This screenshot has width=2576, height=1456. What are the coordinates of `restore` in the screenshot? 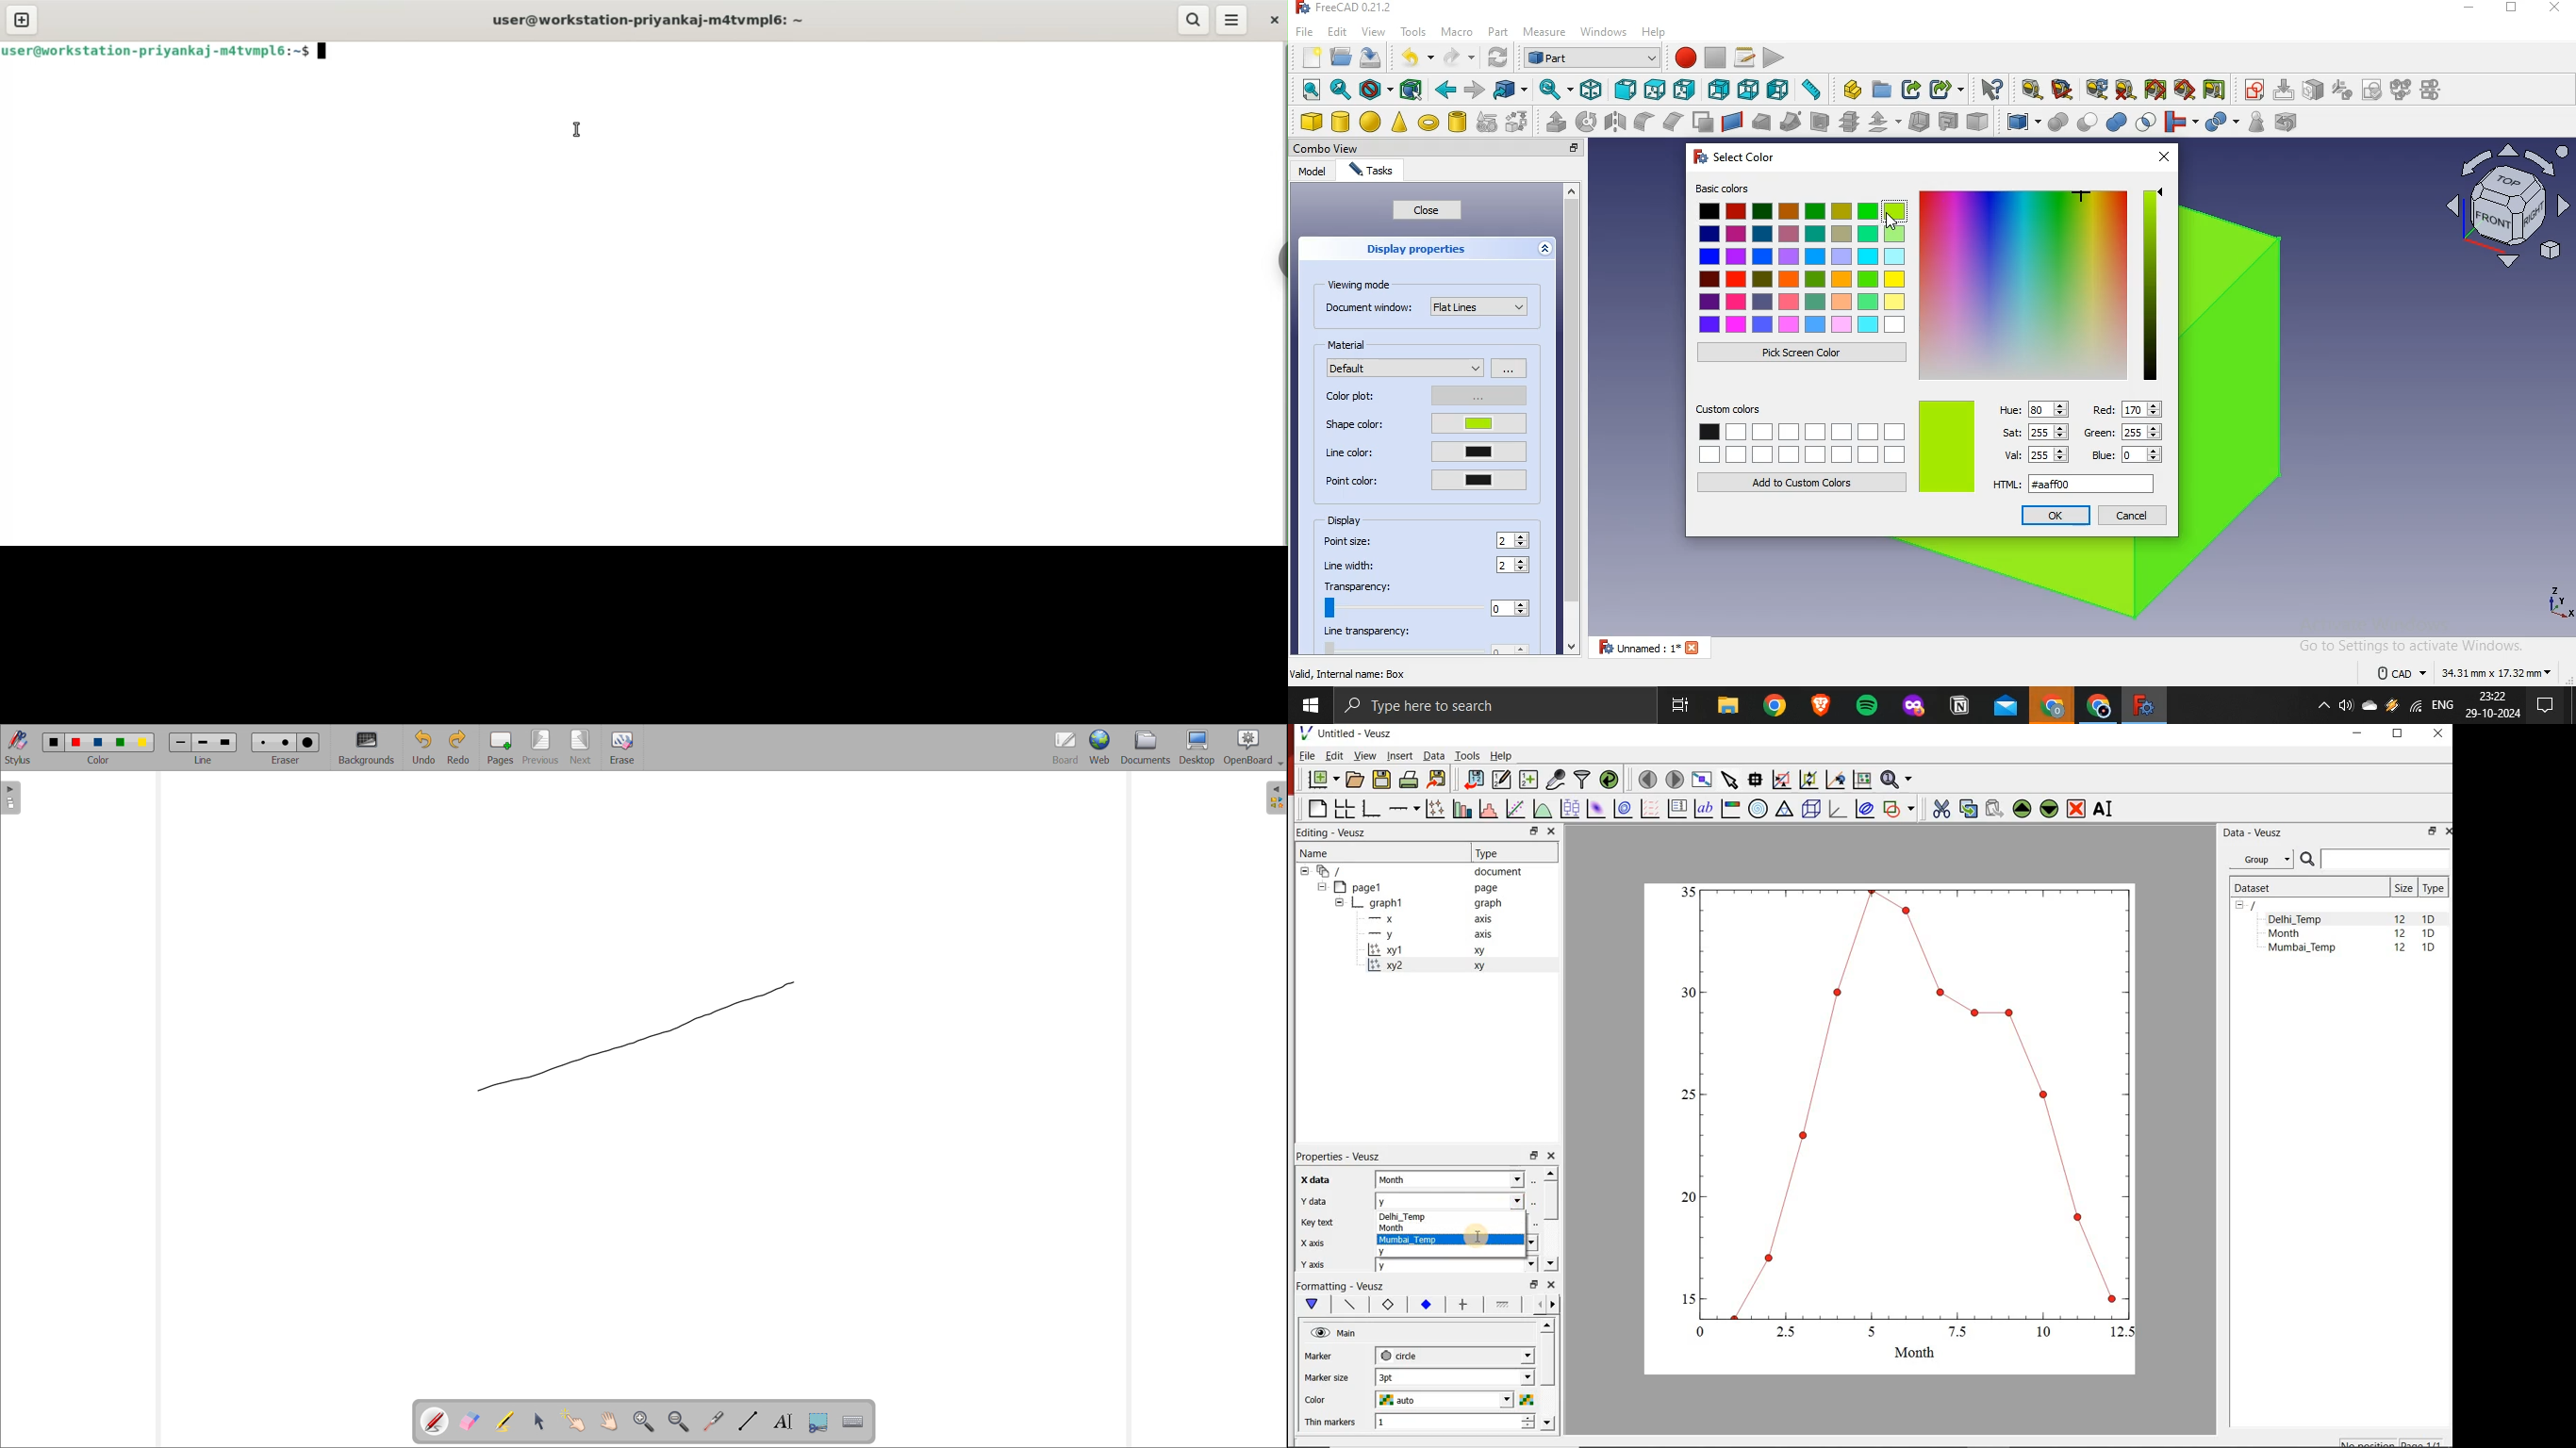 It's located at (1535, 831).